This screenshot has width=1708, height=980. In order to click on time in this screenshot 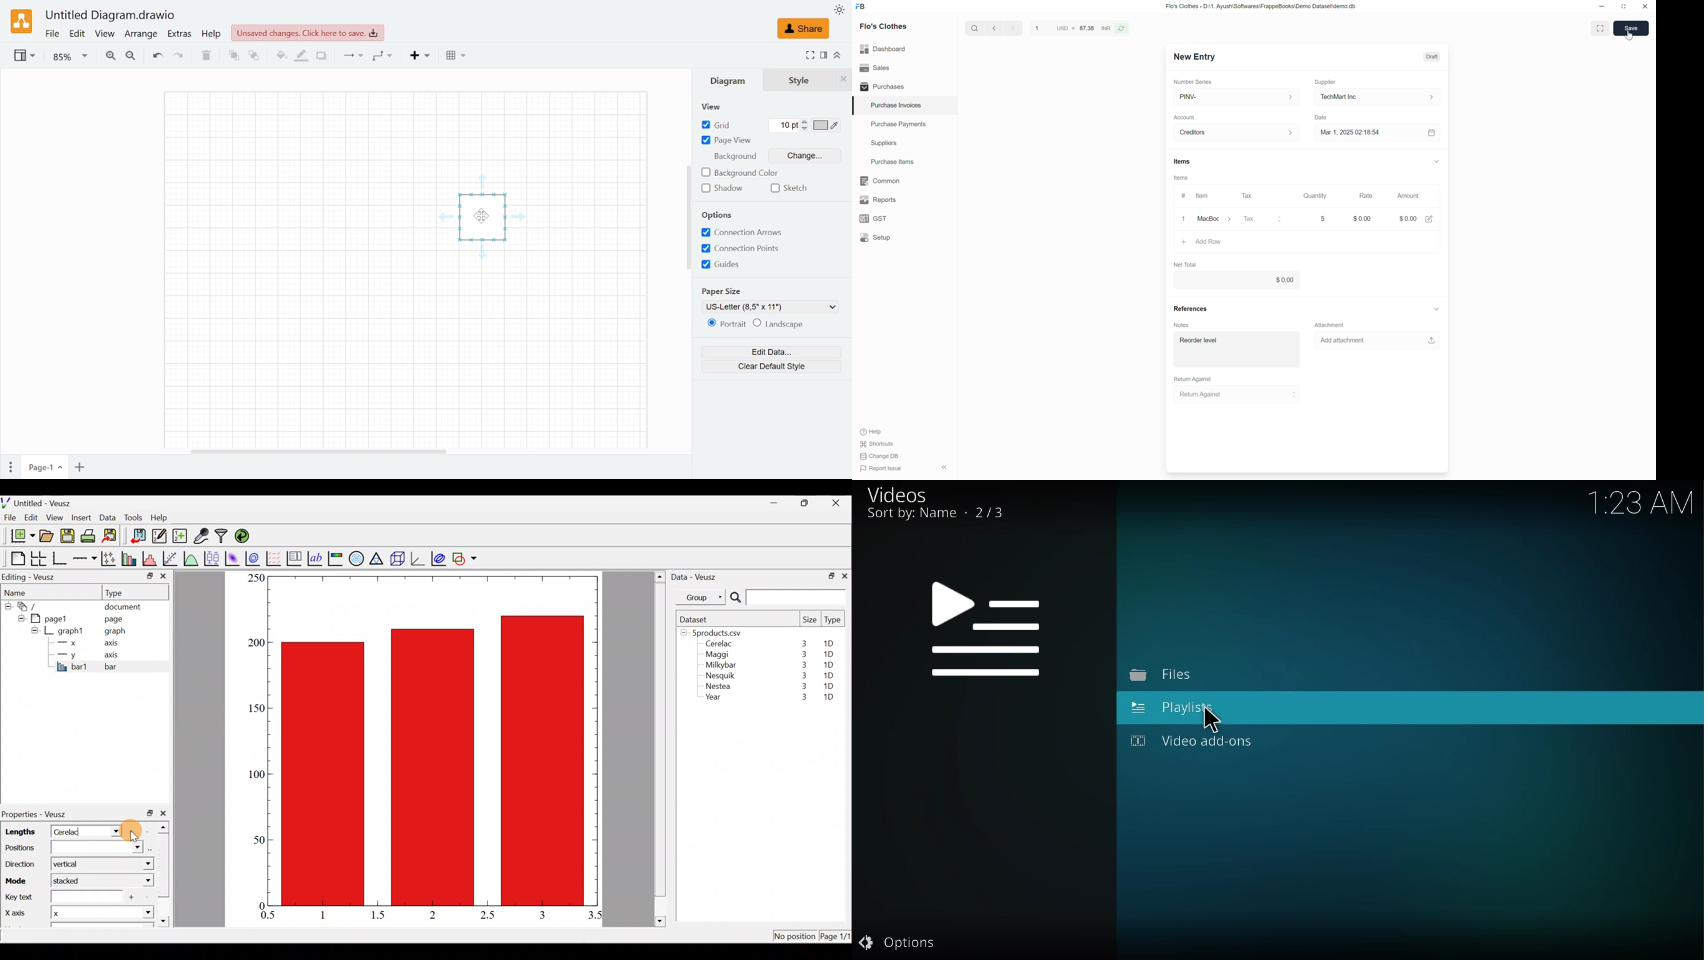, I will do `click(1644, 500)`.